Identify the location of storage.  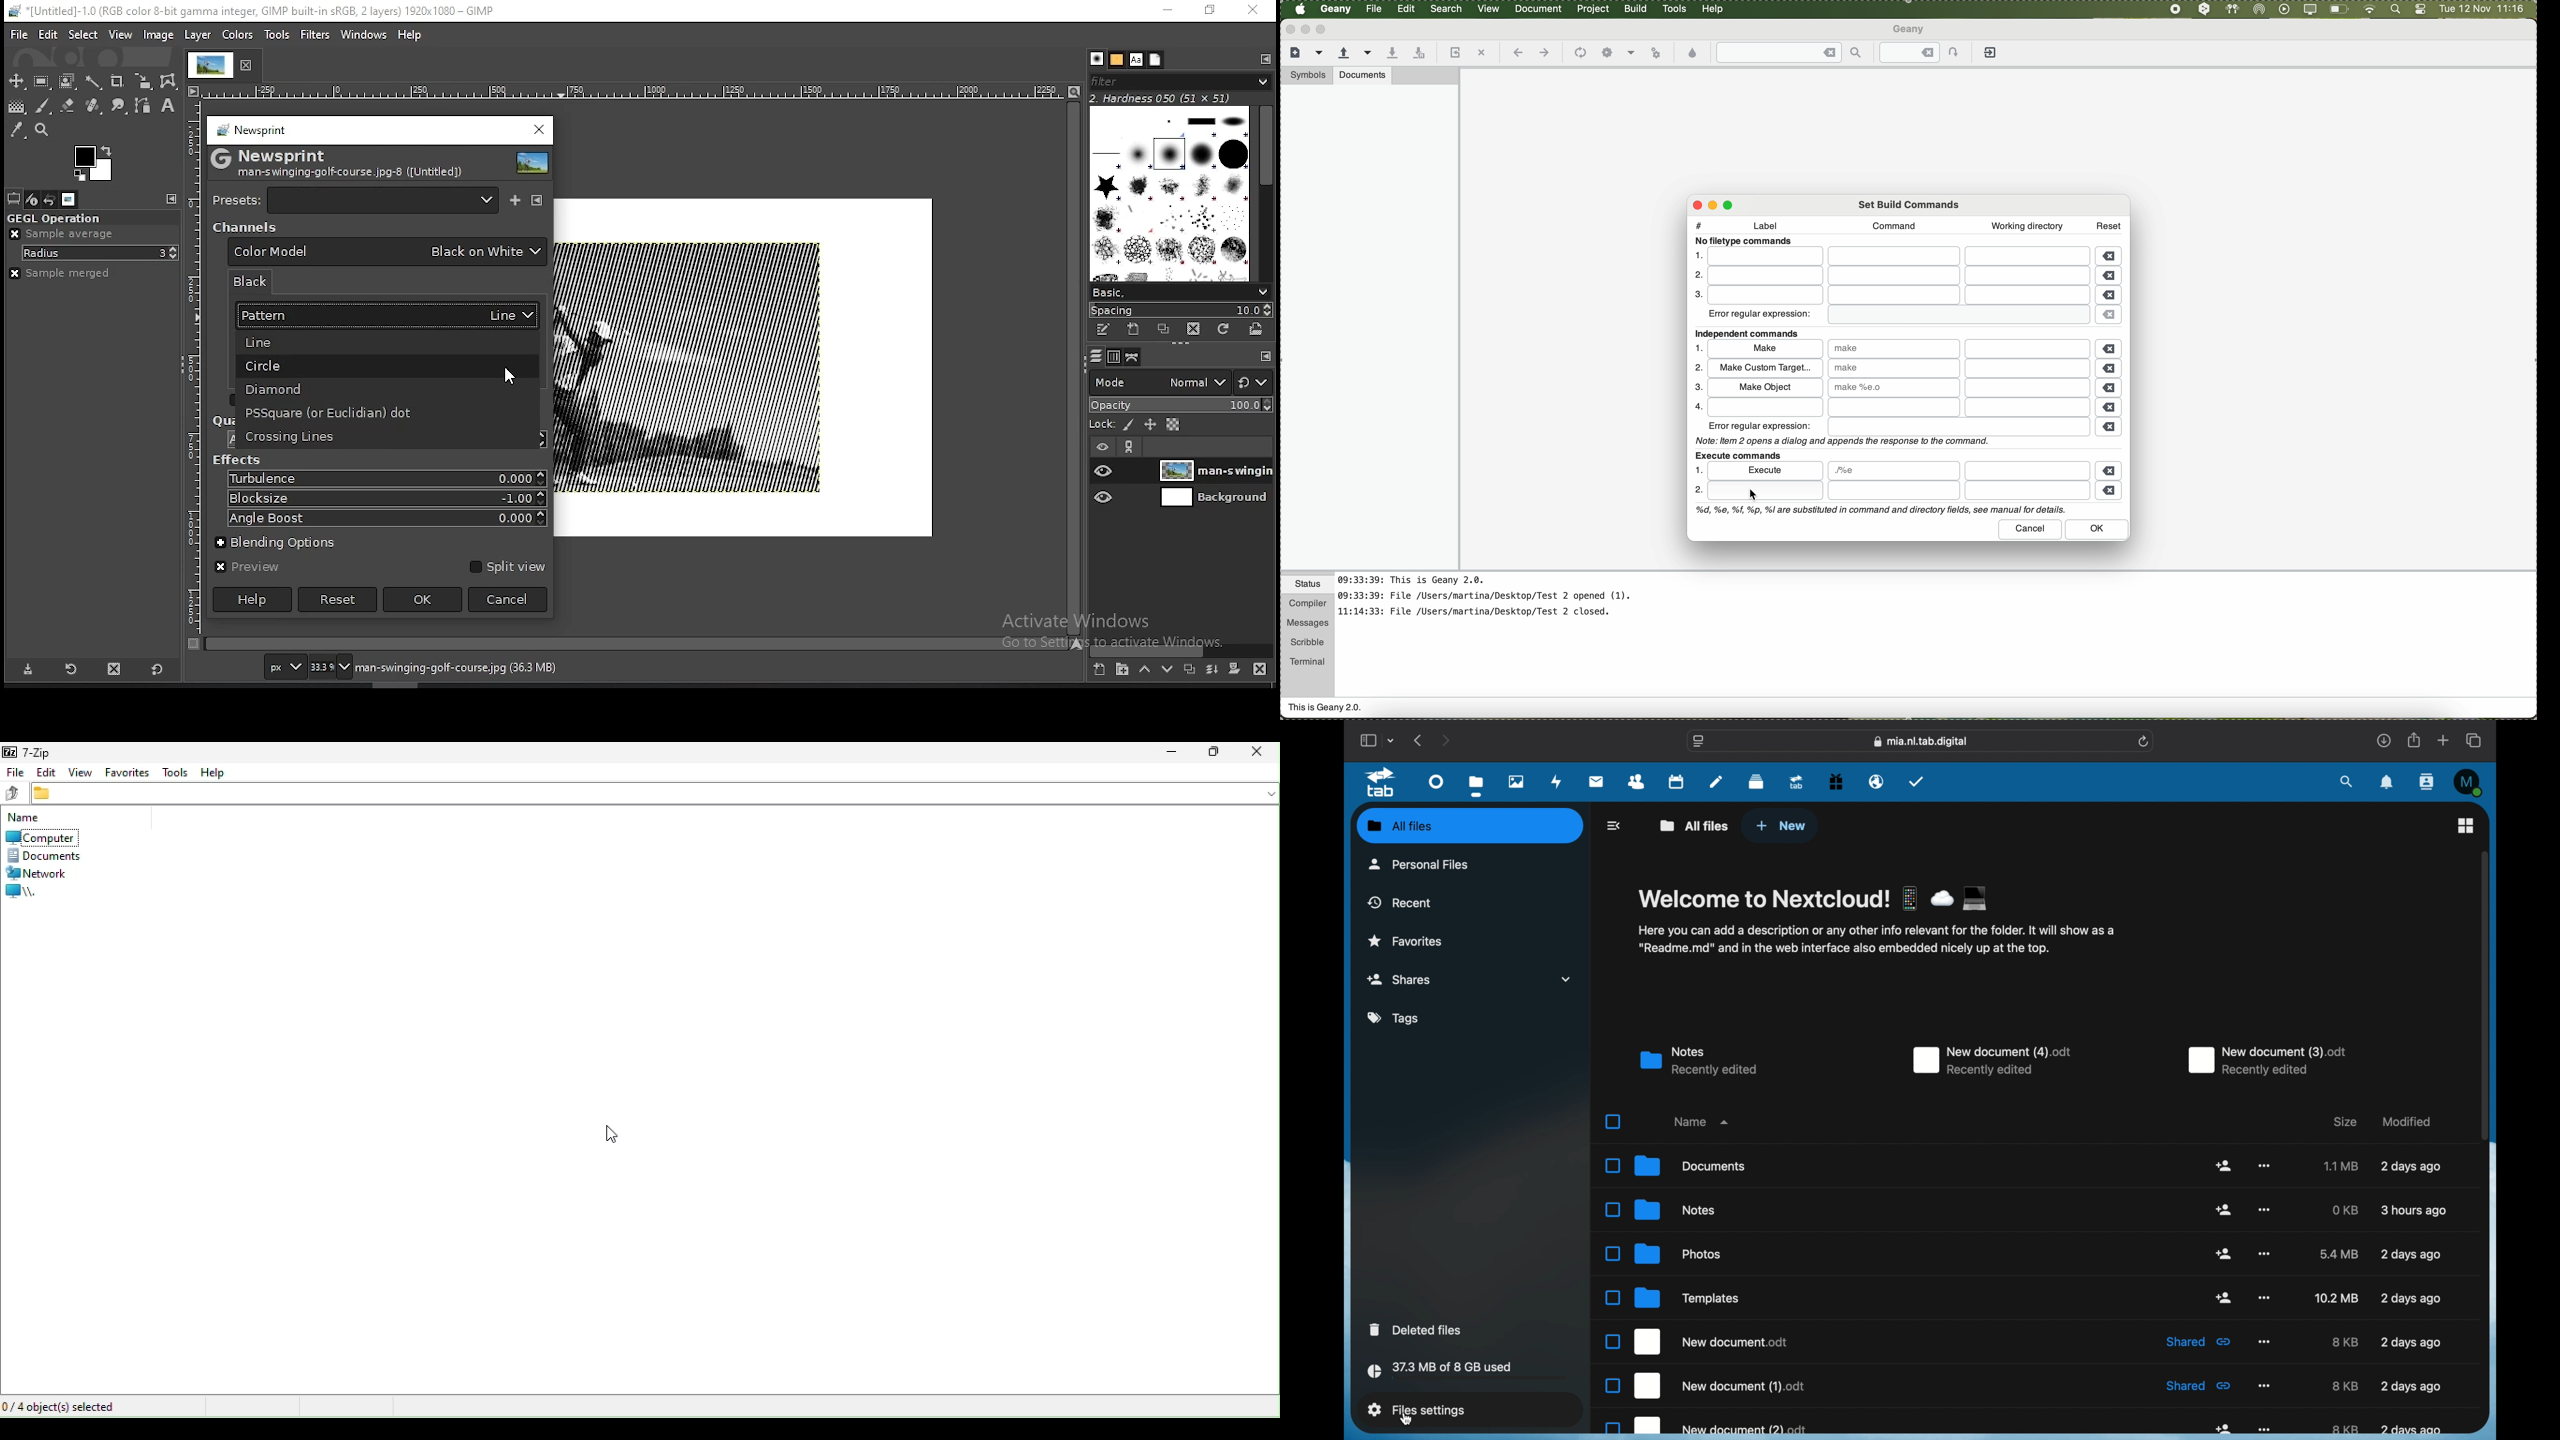
(1468, 1372).